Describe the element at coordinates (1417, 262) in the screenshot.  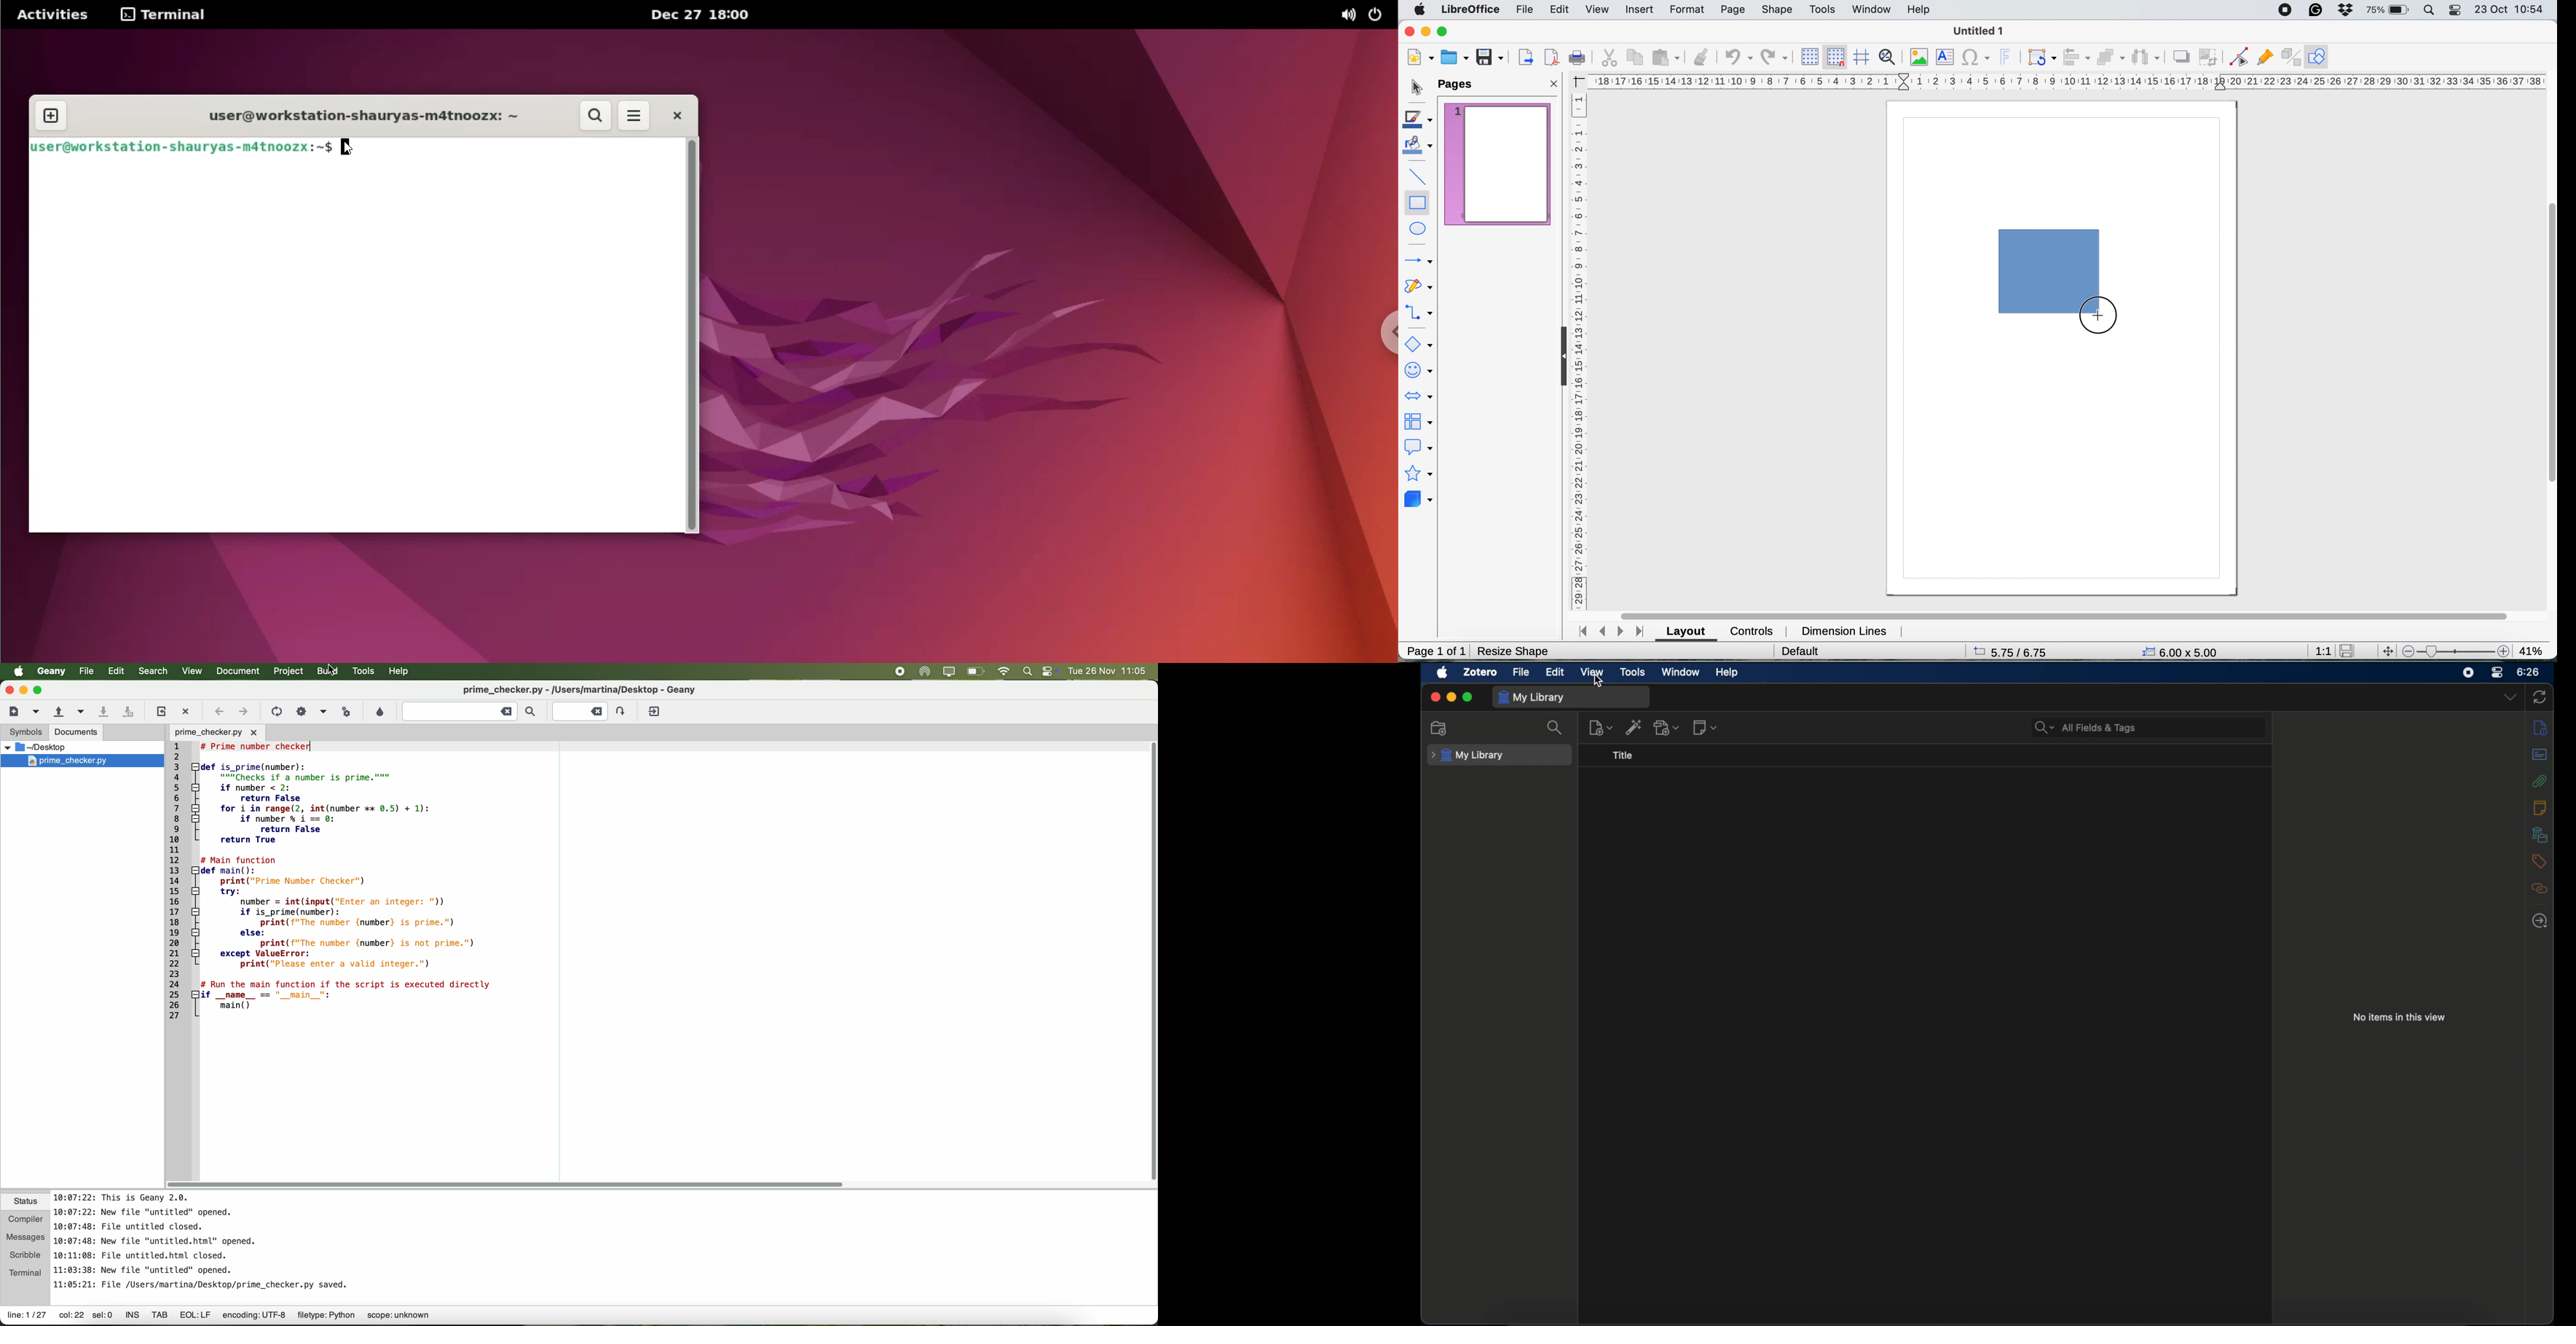
I see `lines and arrows` at that location.